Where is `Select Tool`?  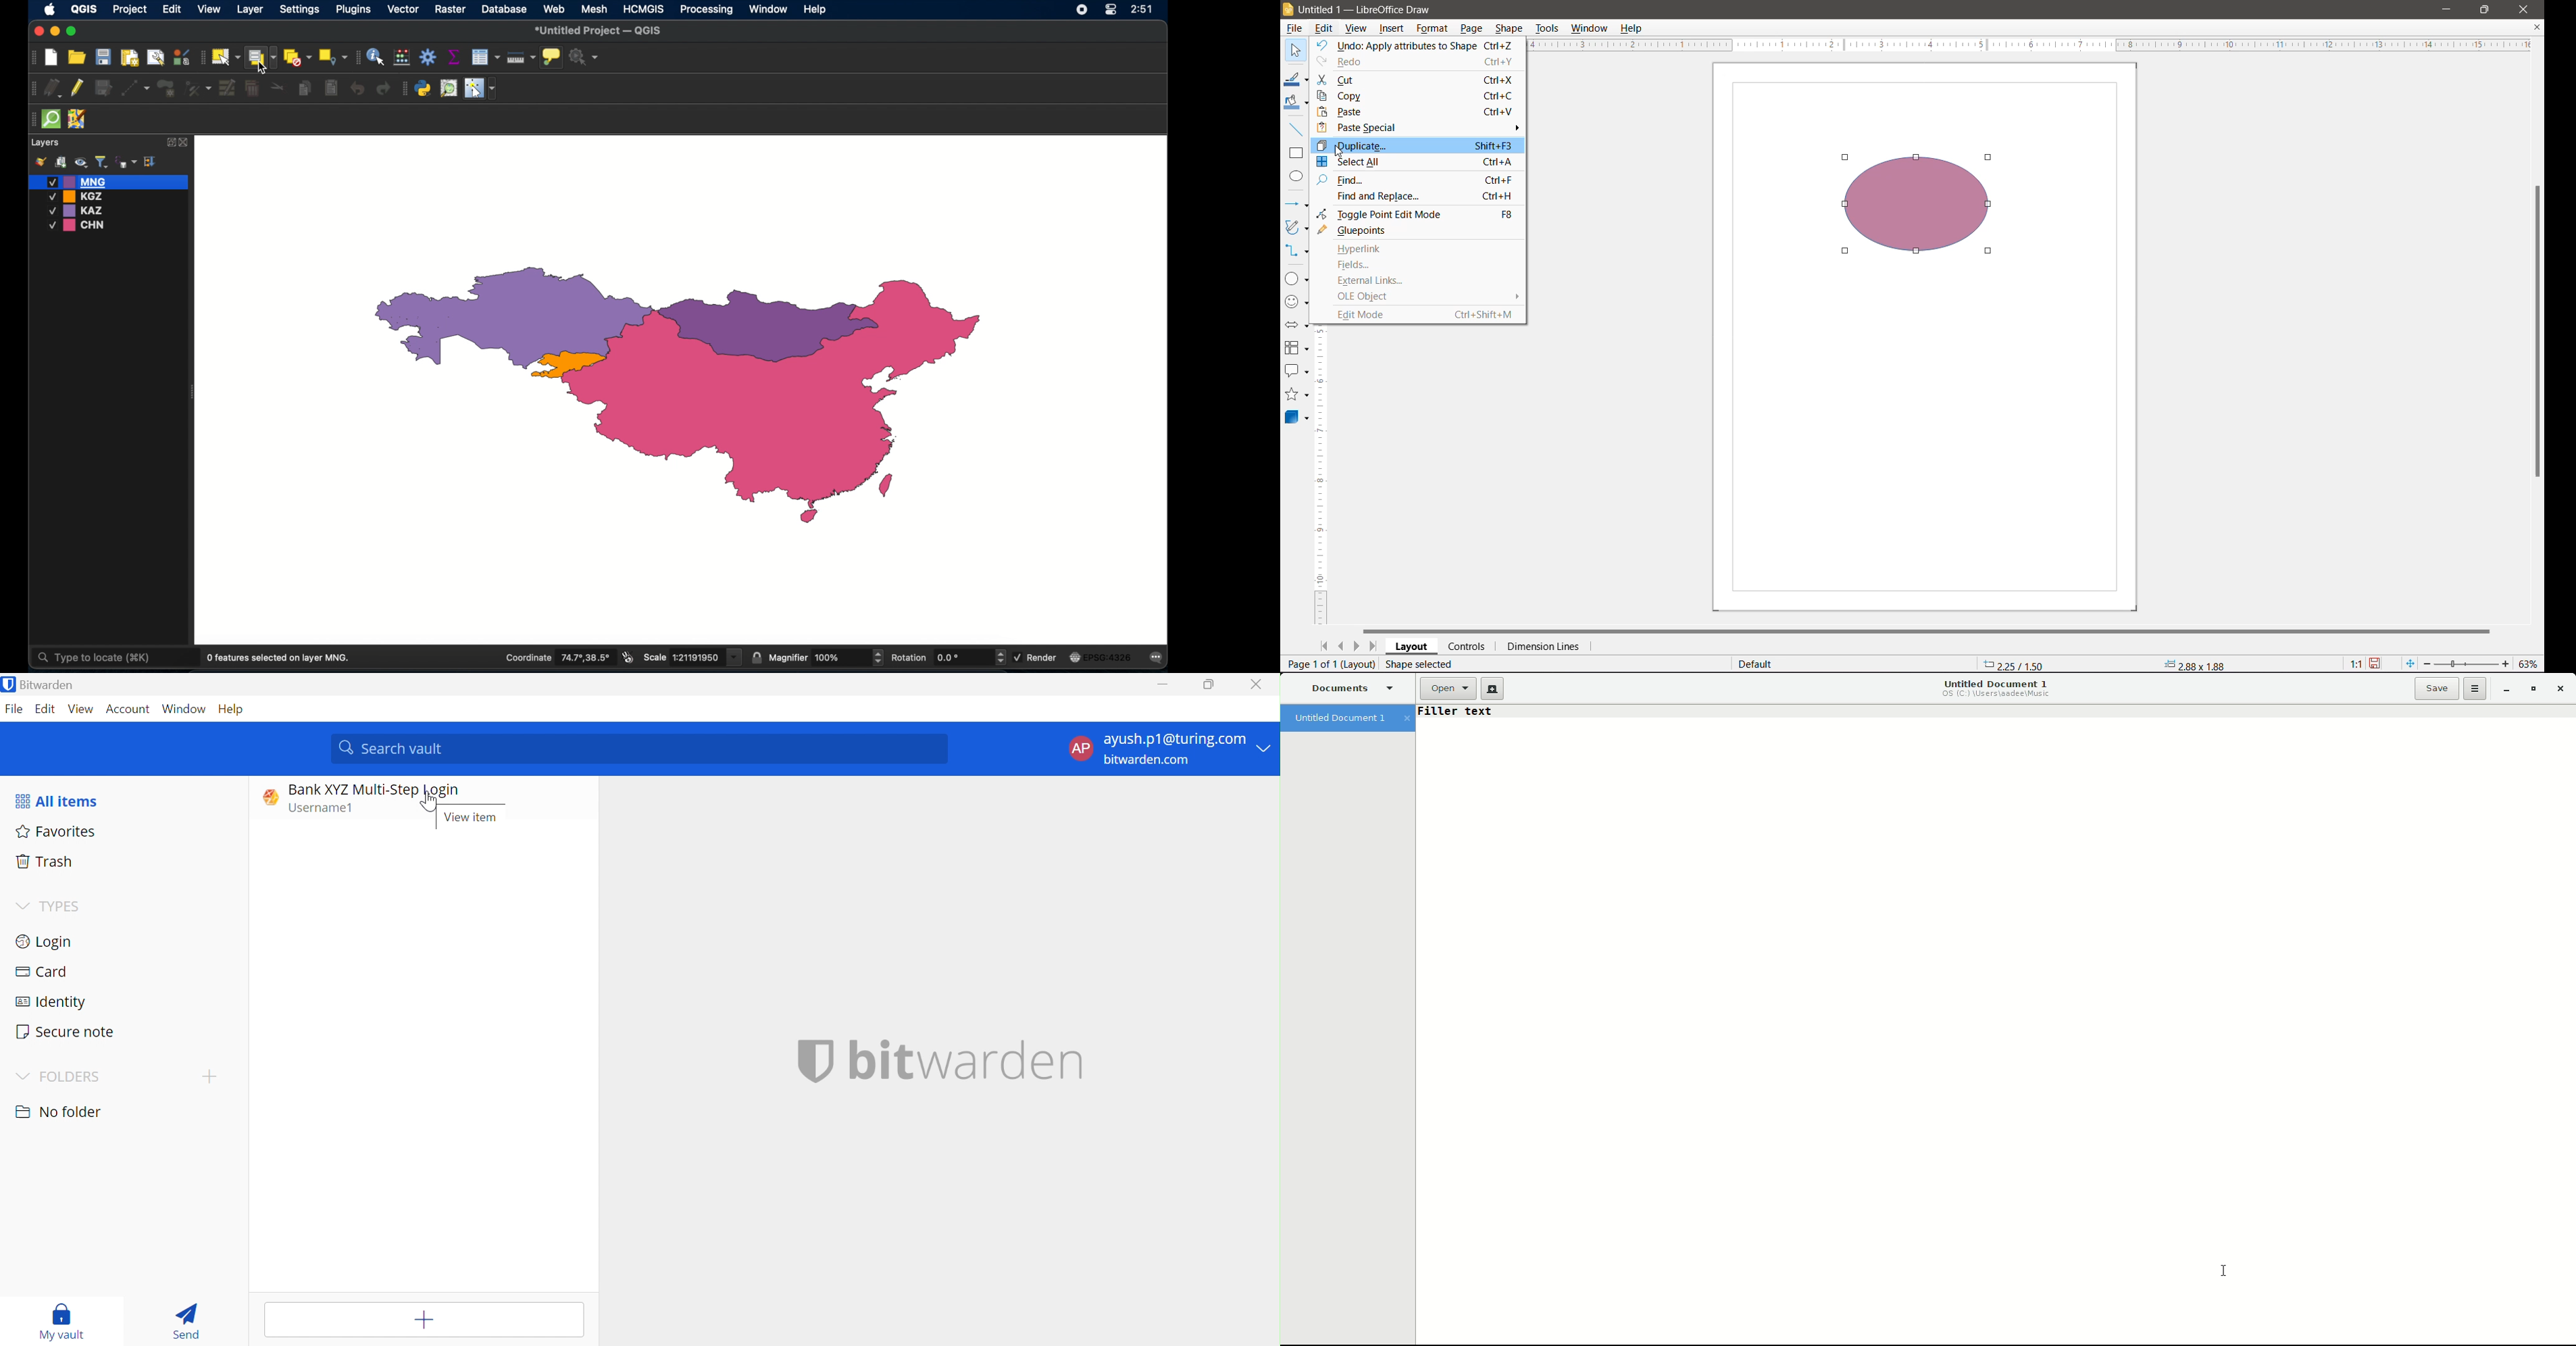
Select Tool is located at coordinates (1295, 51).